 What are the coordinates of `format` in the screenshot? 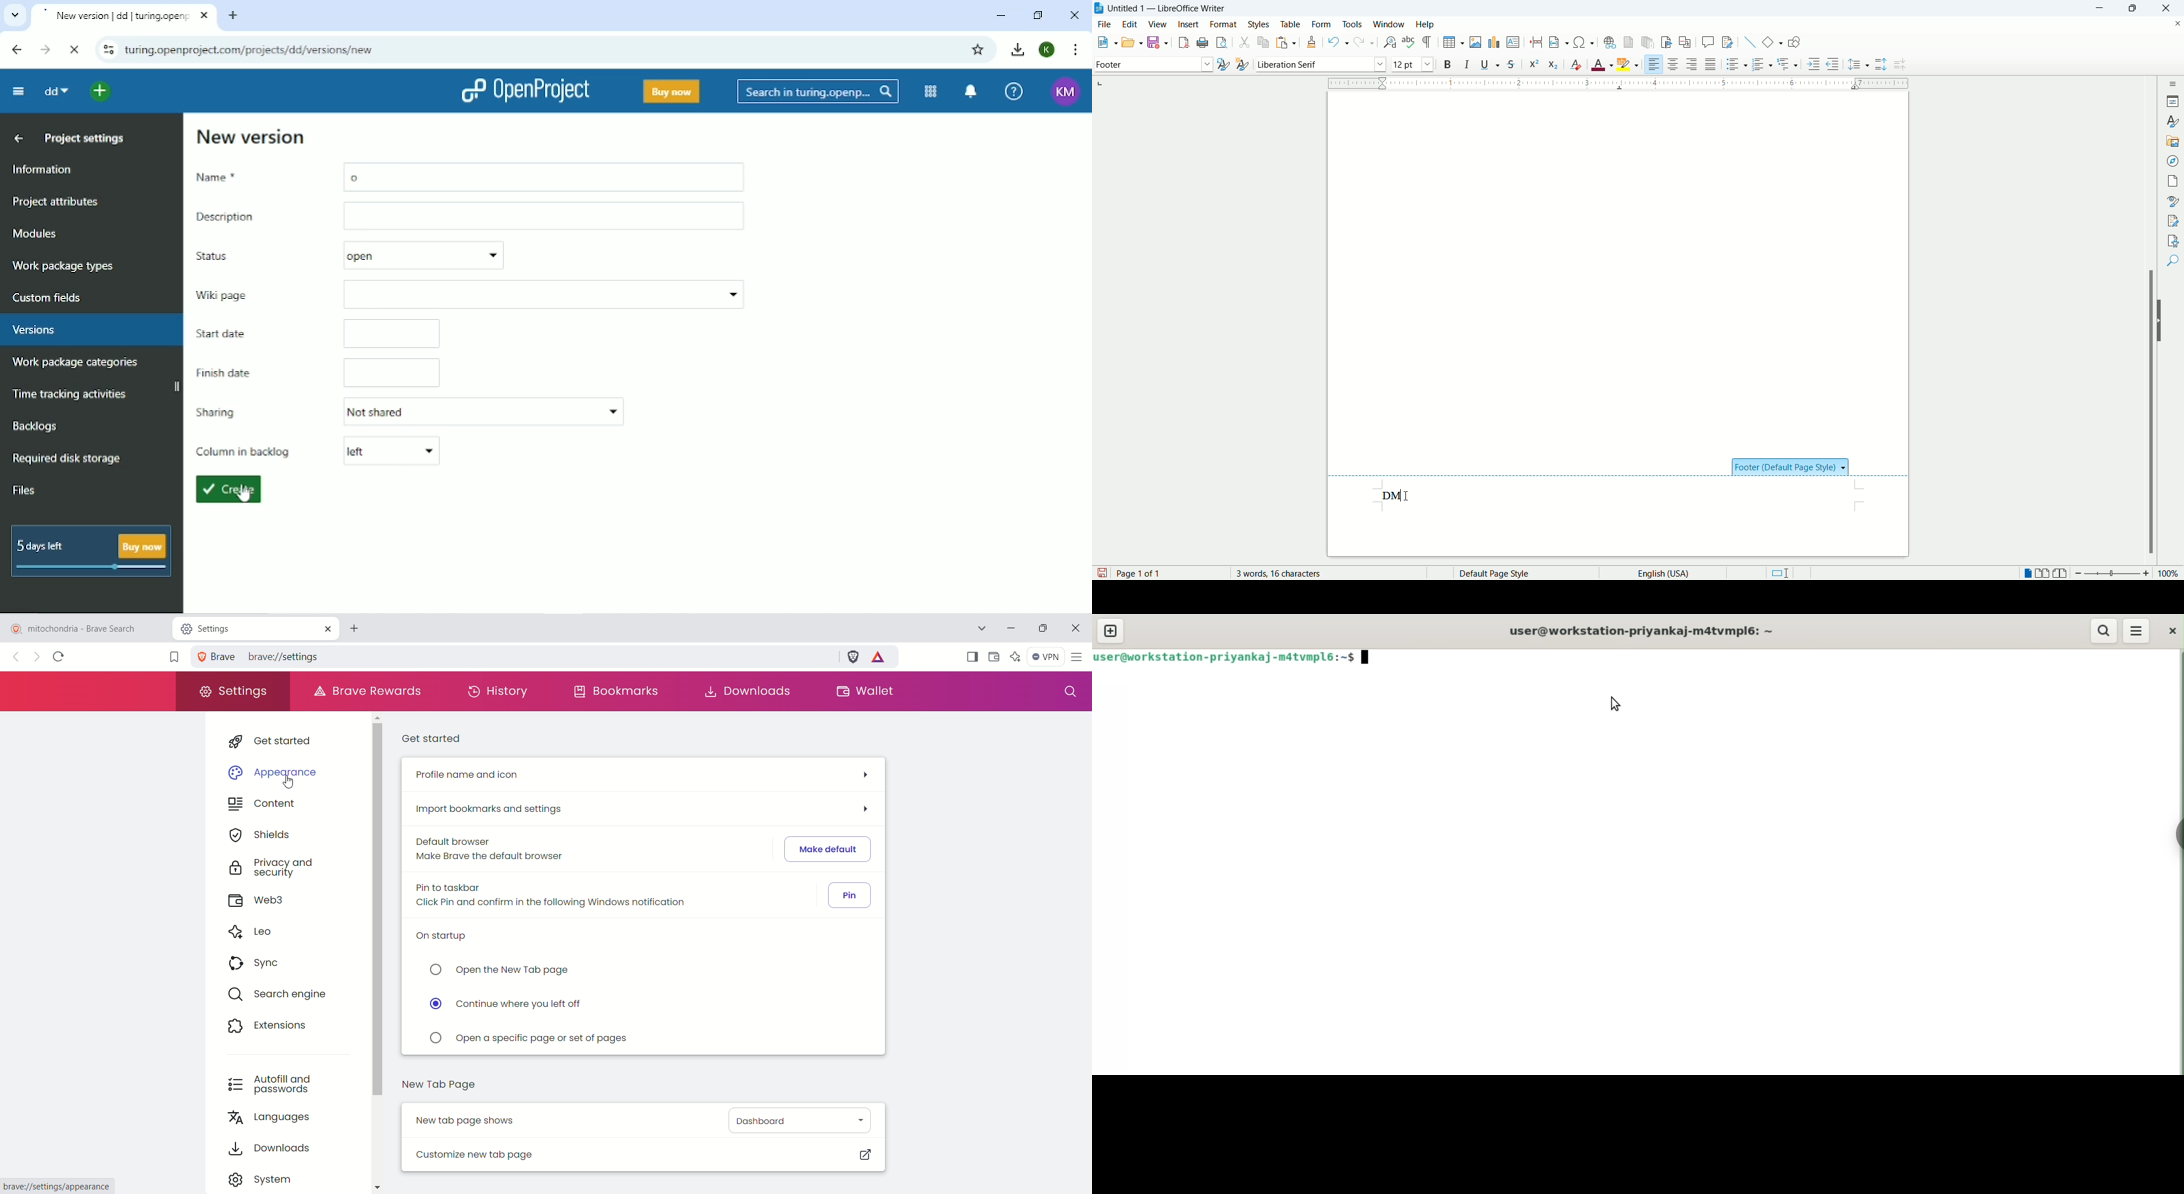 It's located at (1223, 24).